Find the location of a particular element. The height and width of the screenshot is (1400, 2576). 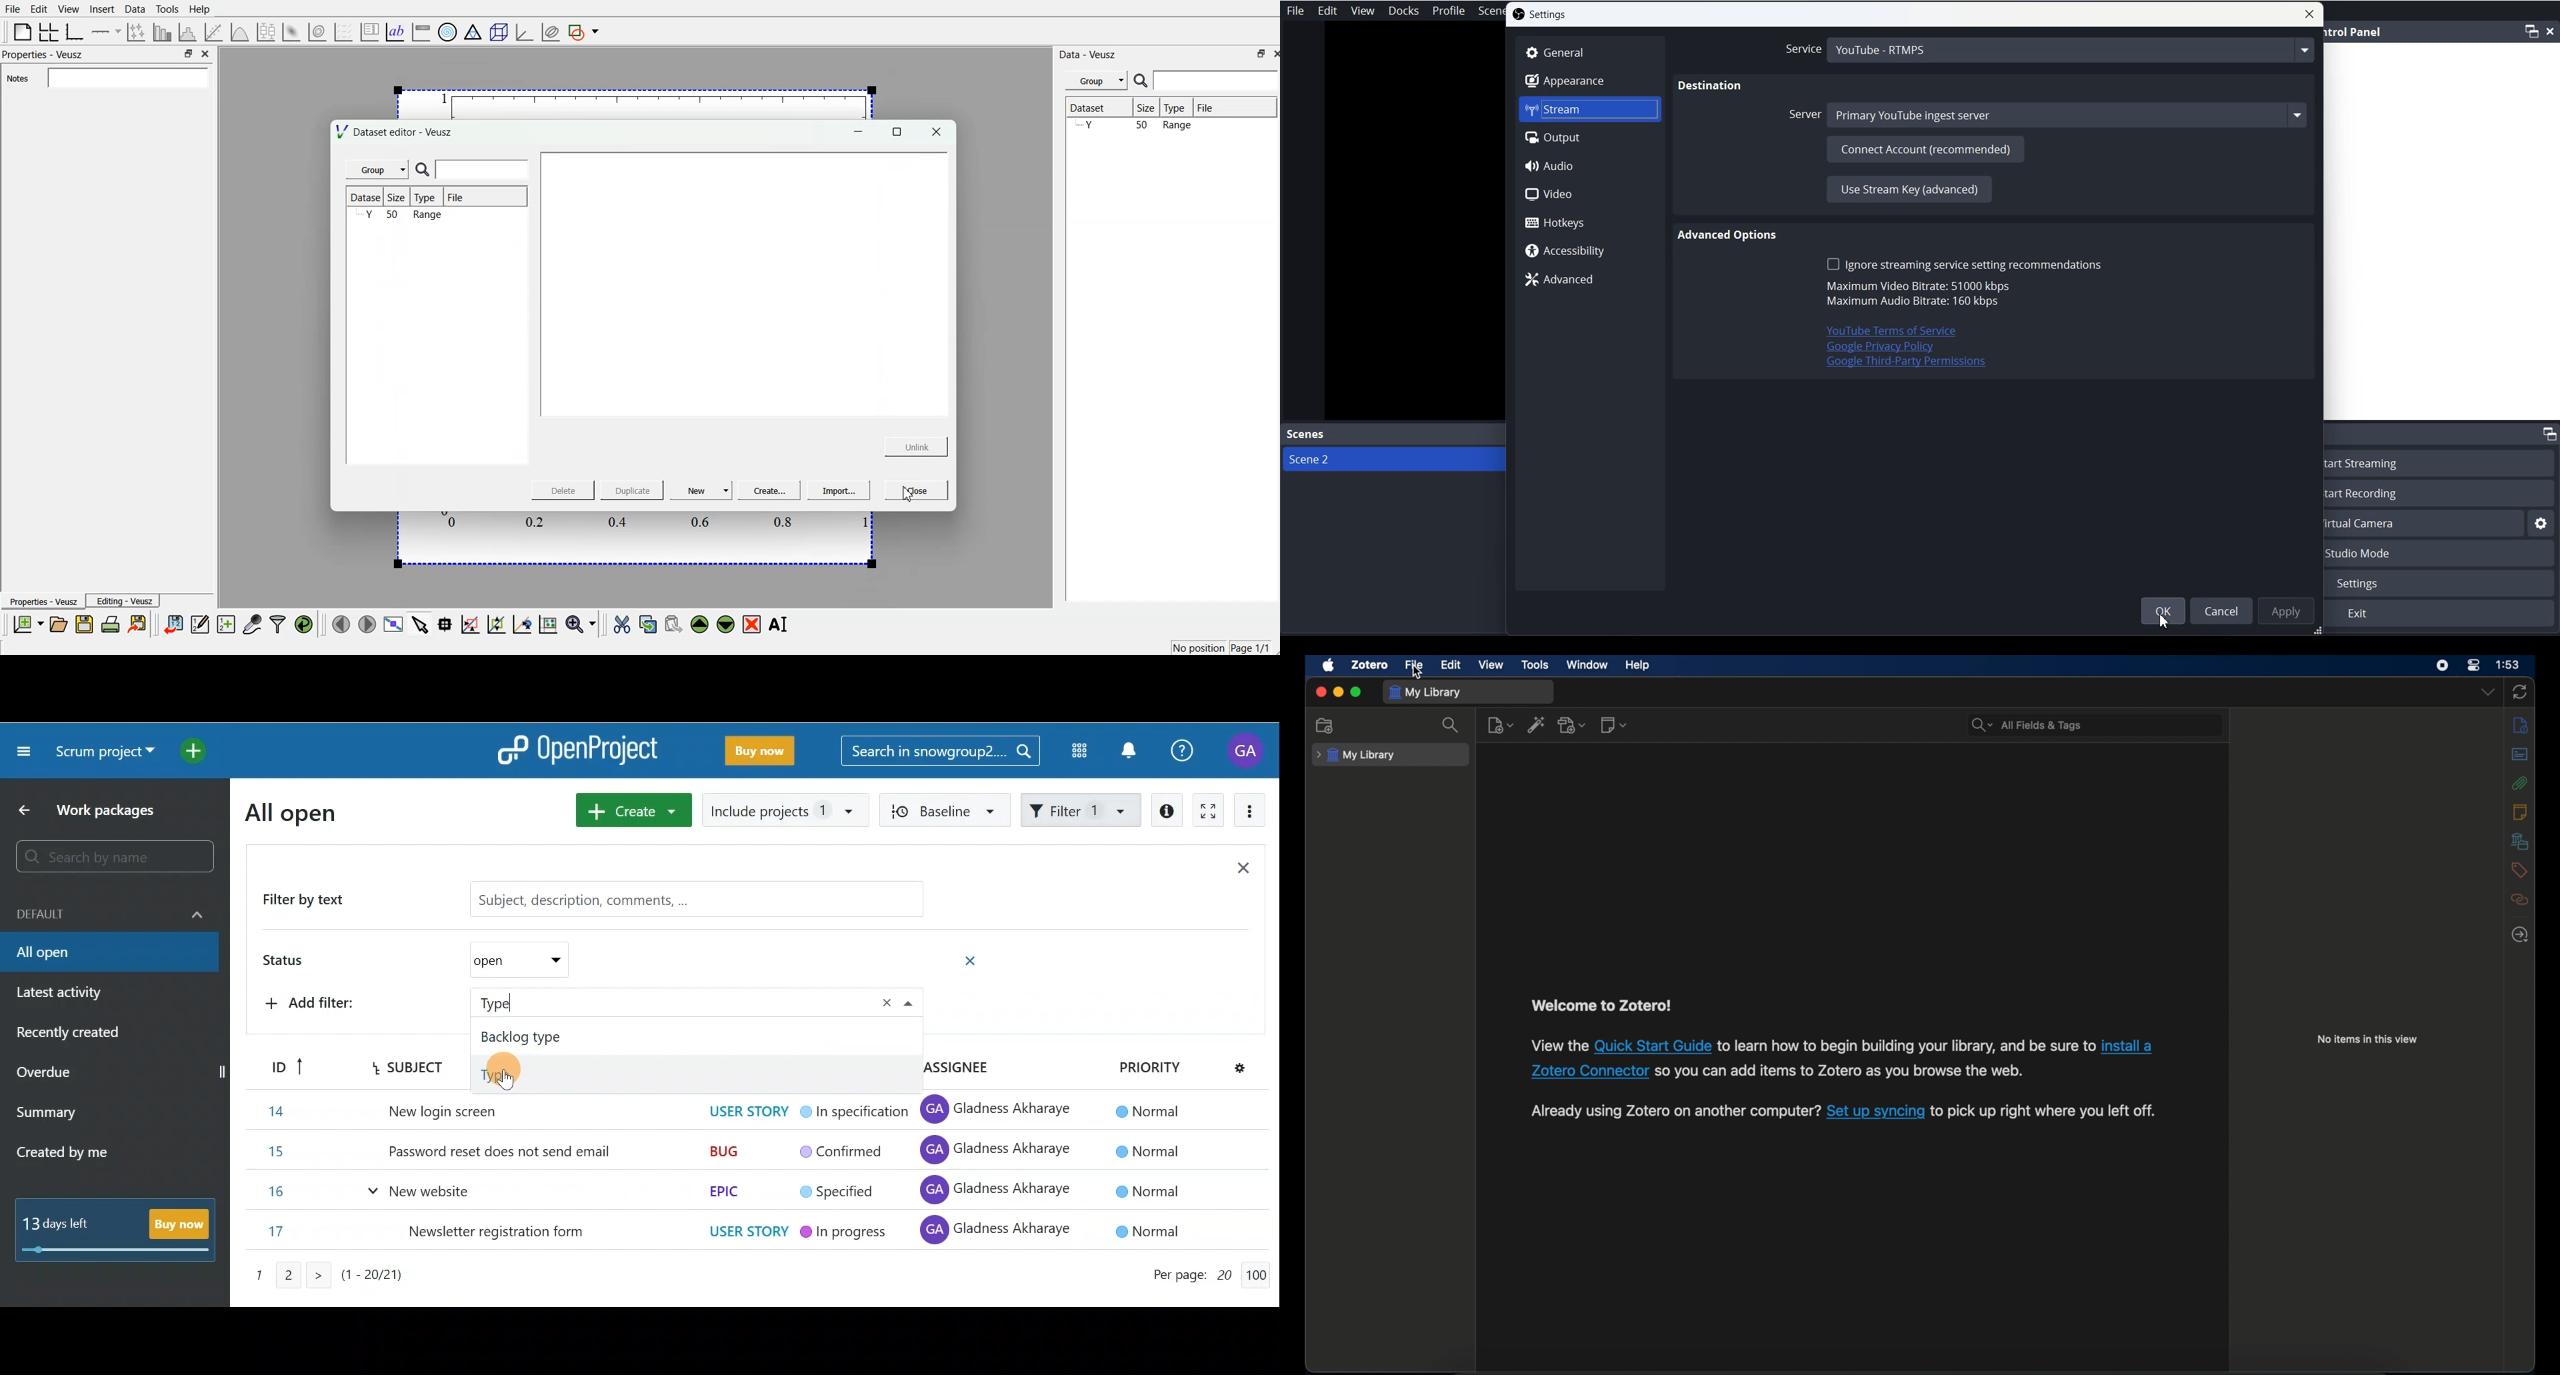

Services YouTube - RTMPS is located at coordinates (2048, 51).